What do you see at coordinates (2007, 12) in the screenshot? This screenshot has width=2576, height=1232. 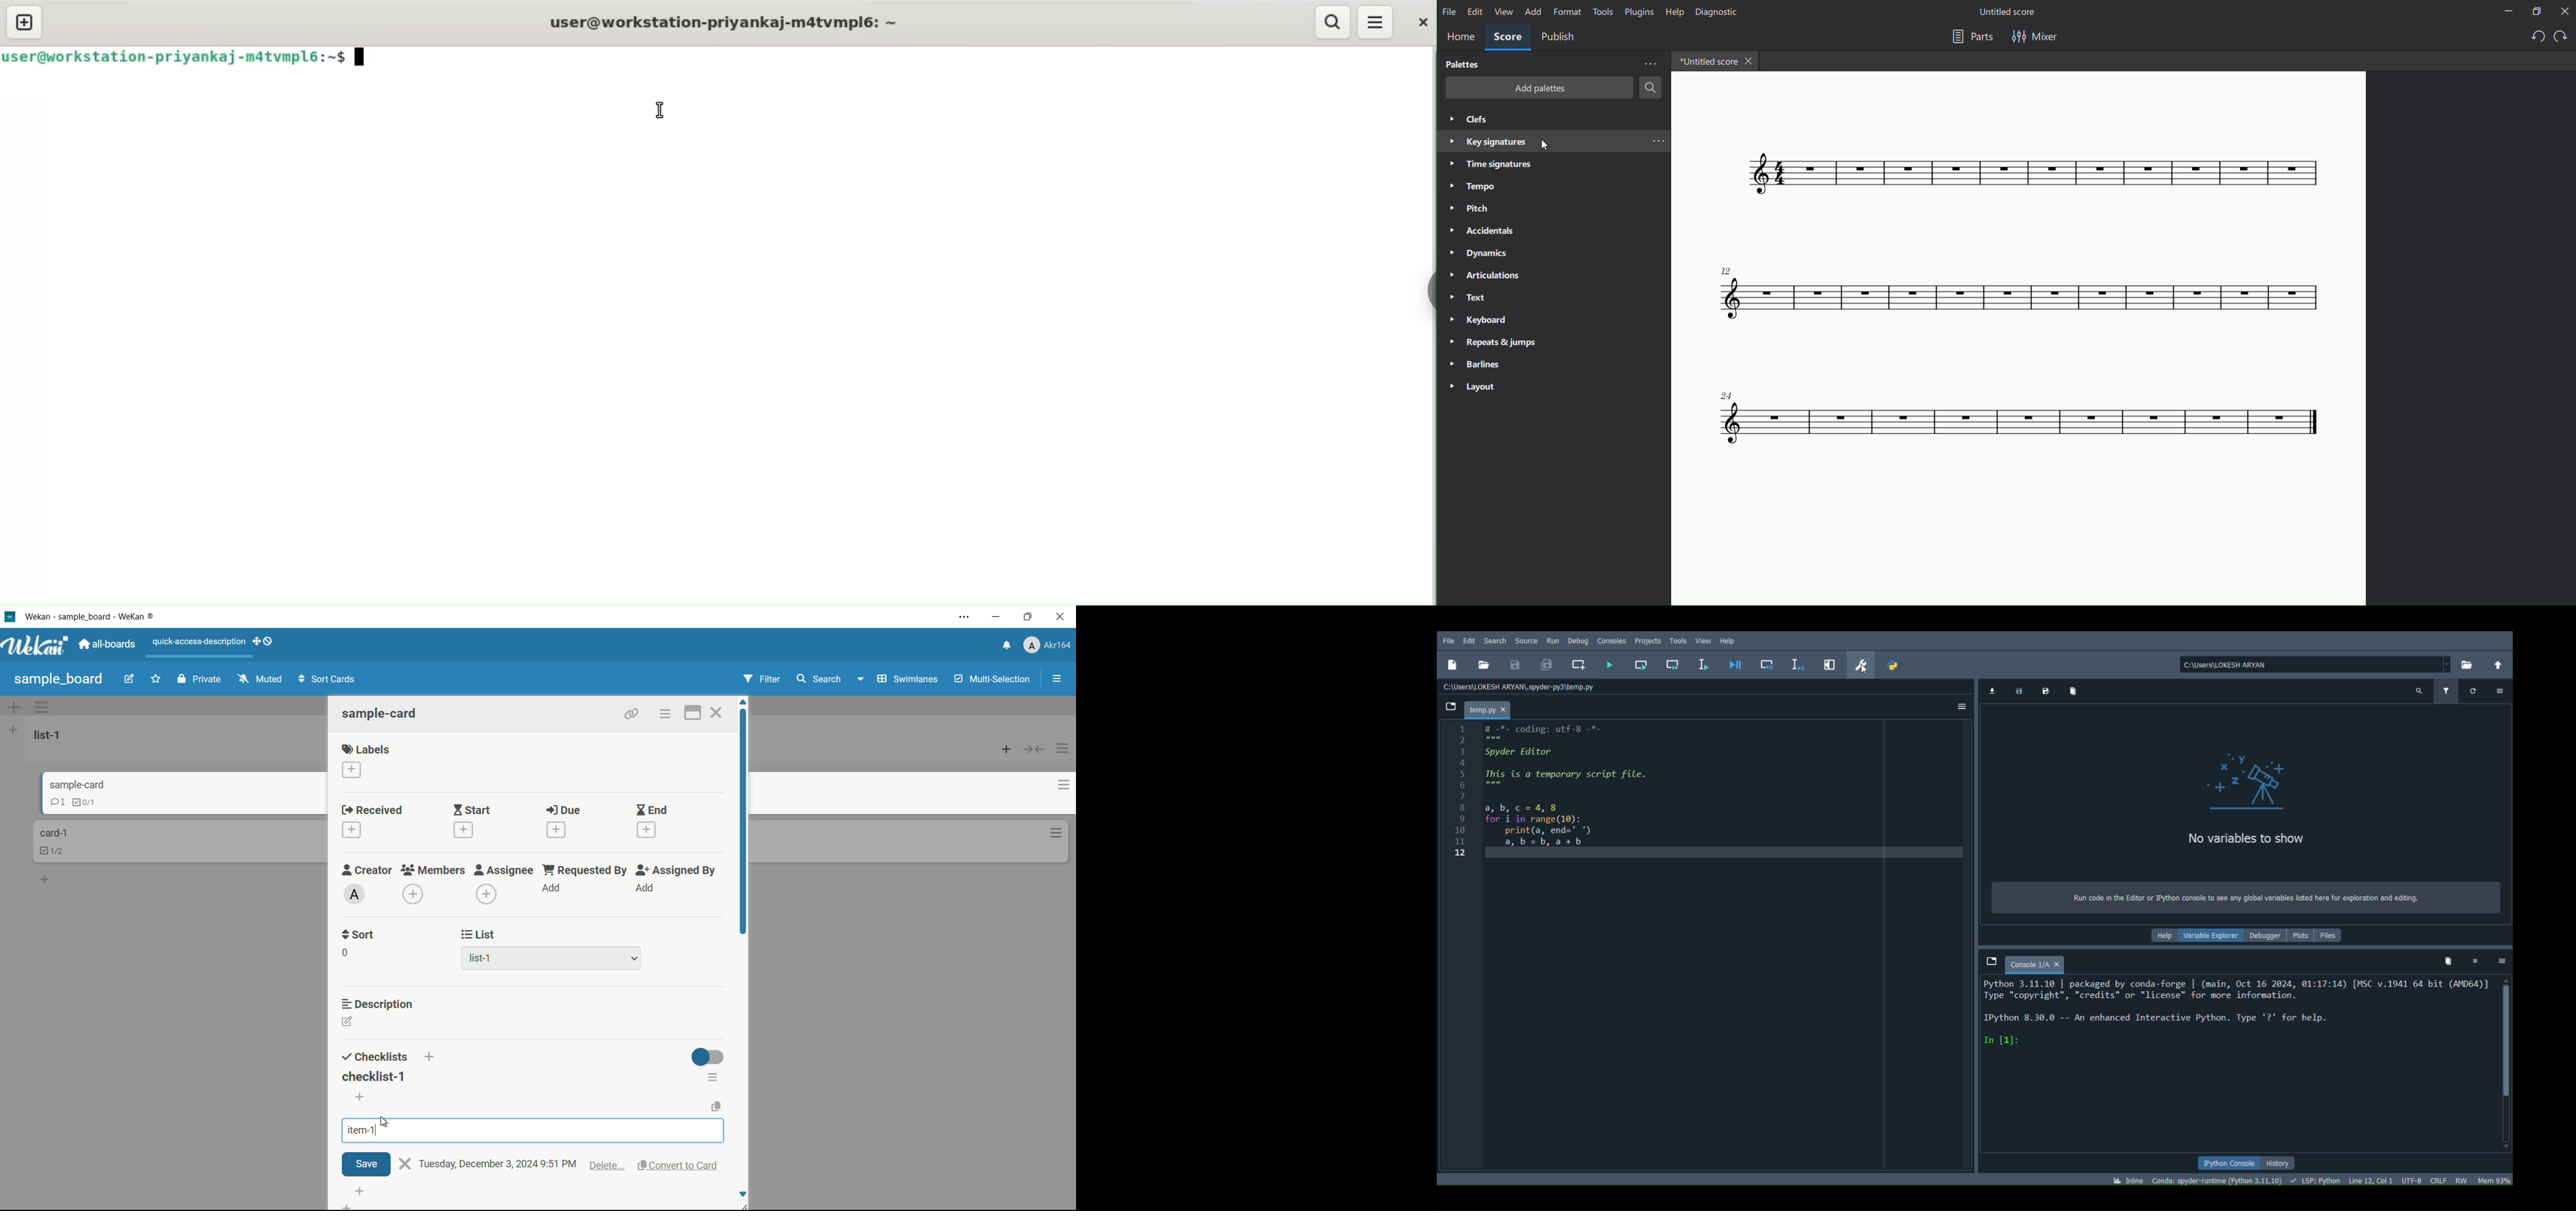 I see `title` at bounding box center [2007, 12].